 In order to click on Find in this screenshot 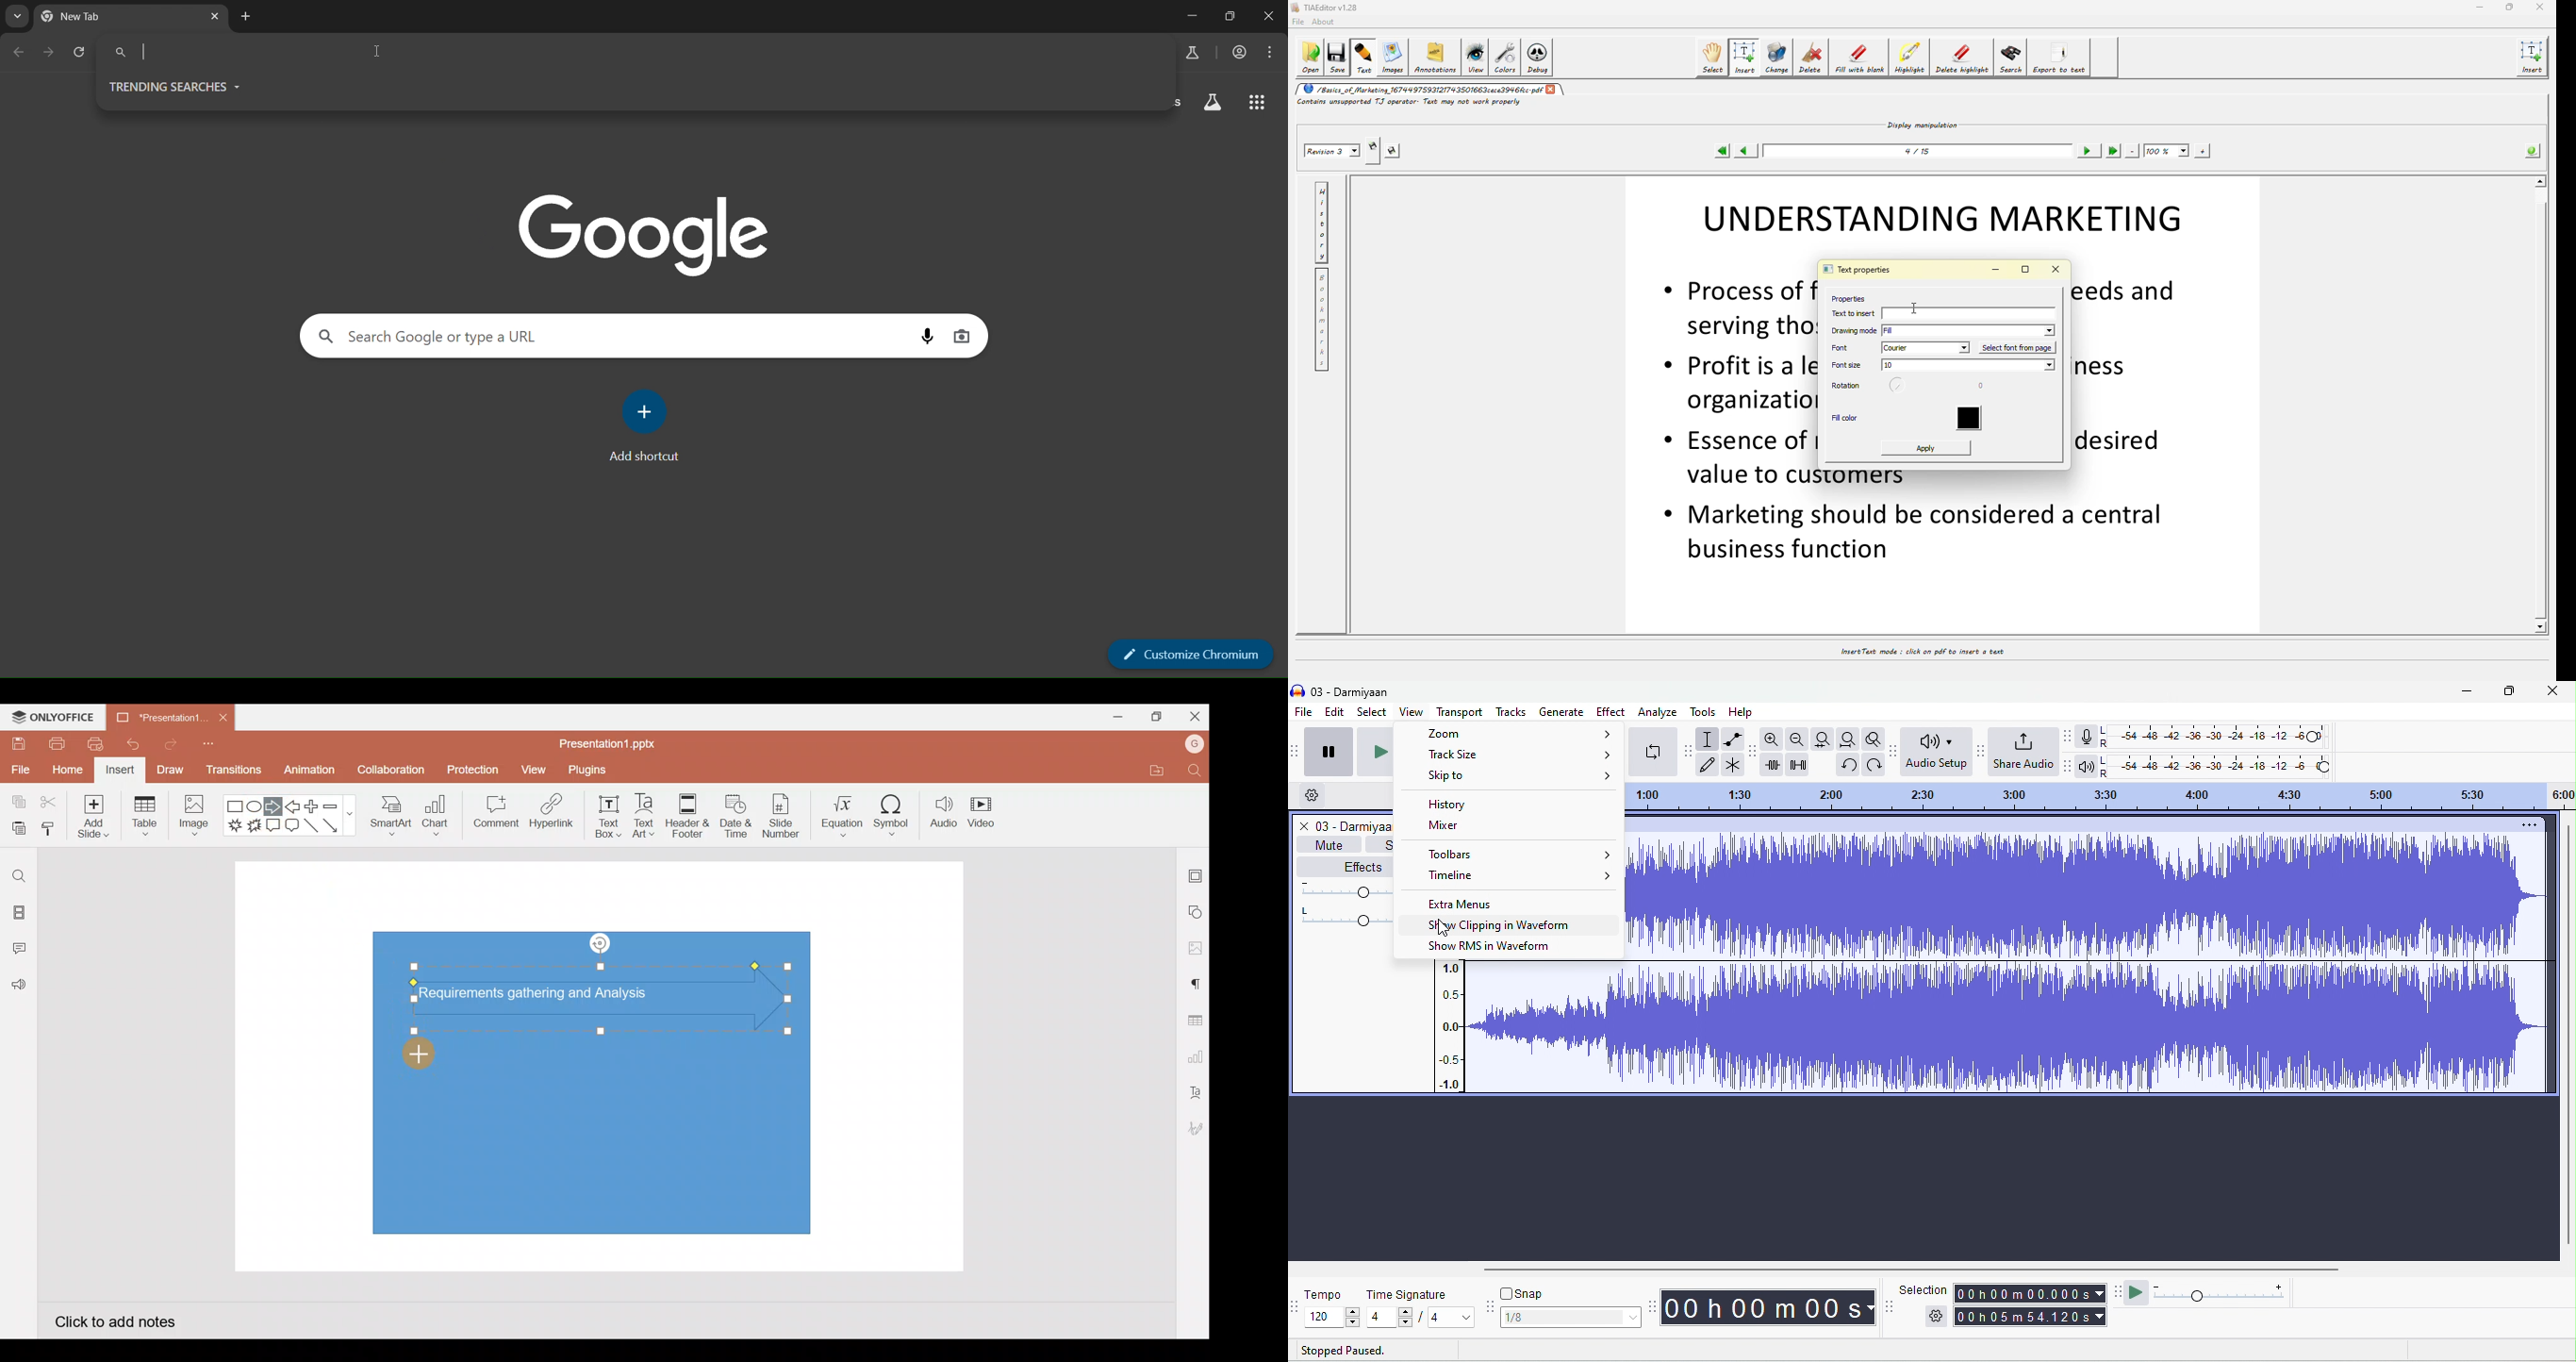, I will do `click(19, 876)`.